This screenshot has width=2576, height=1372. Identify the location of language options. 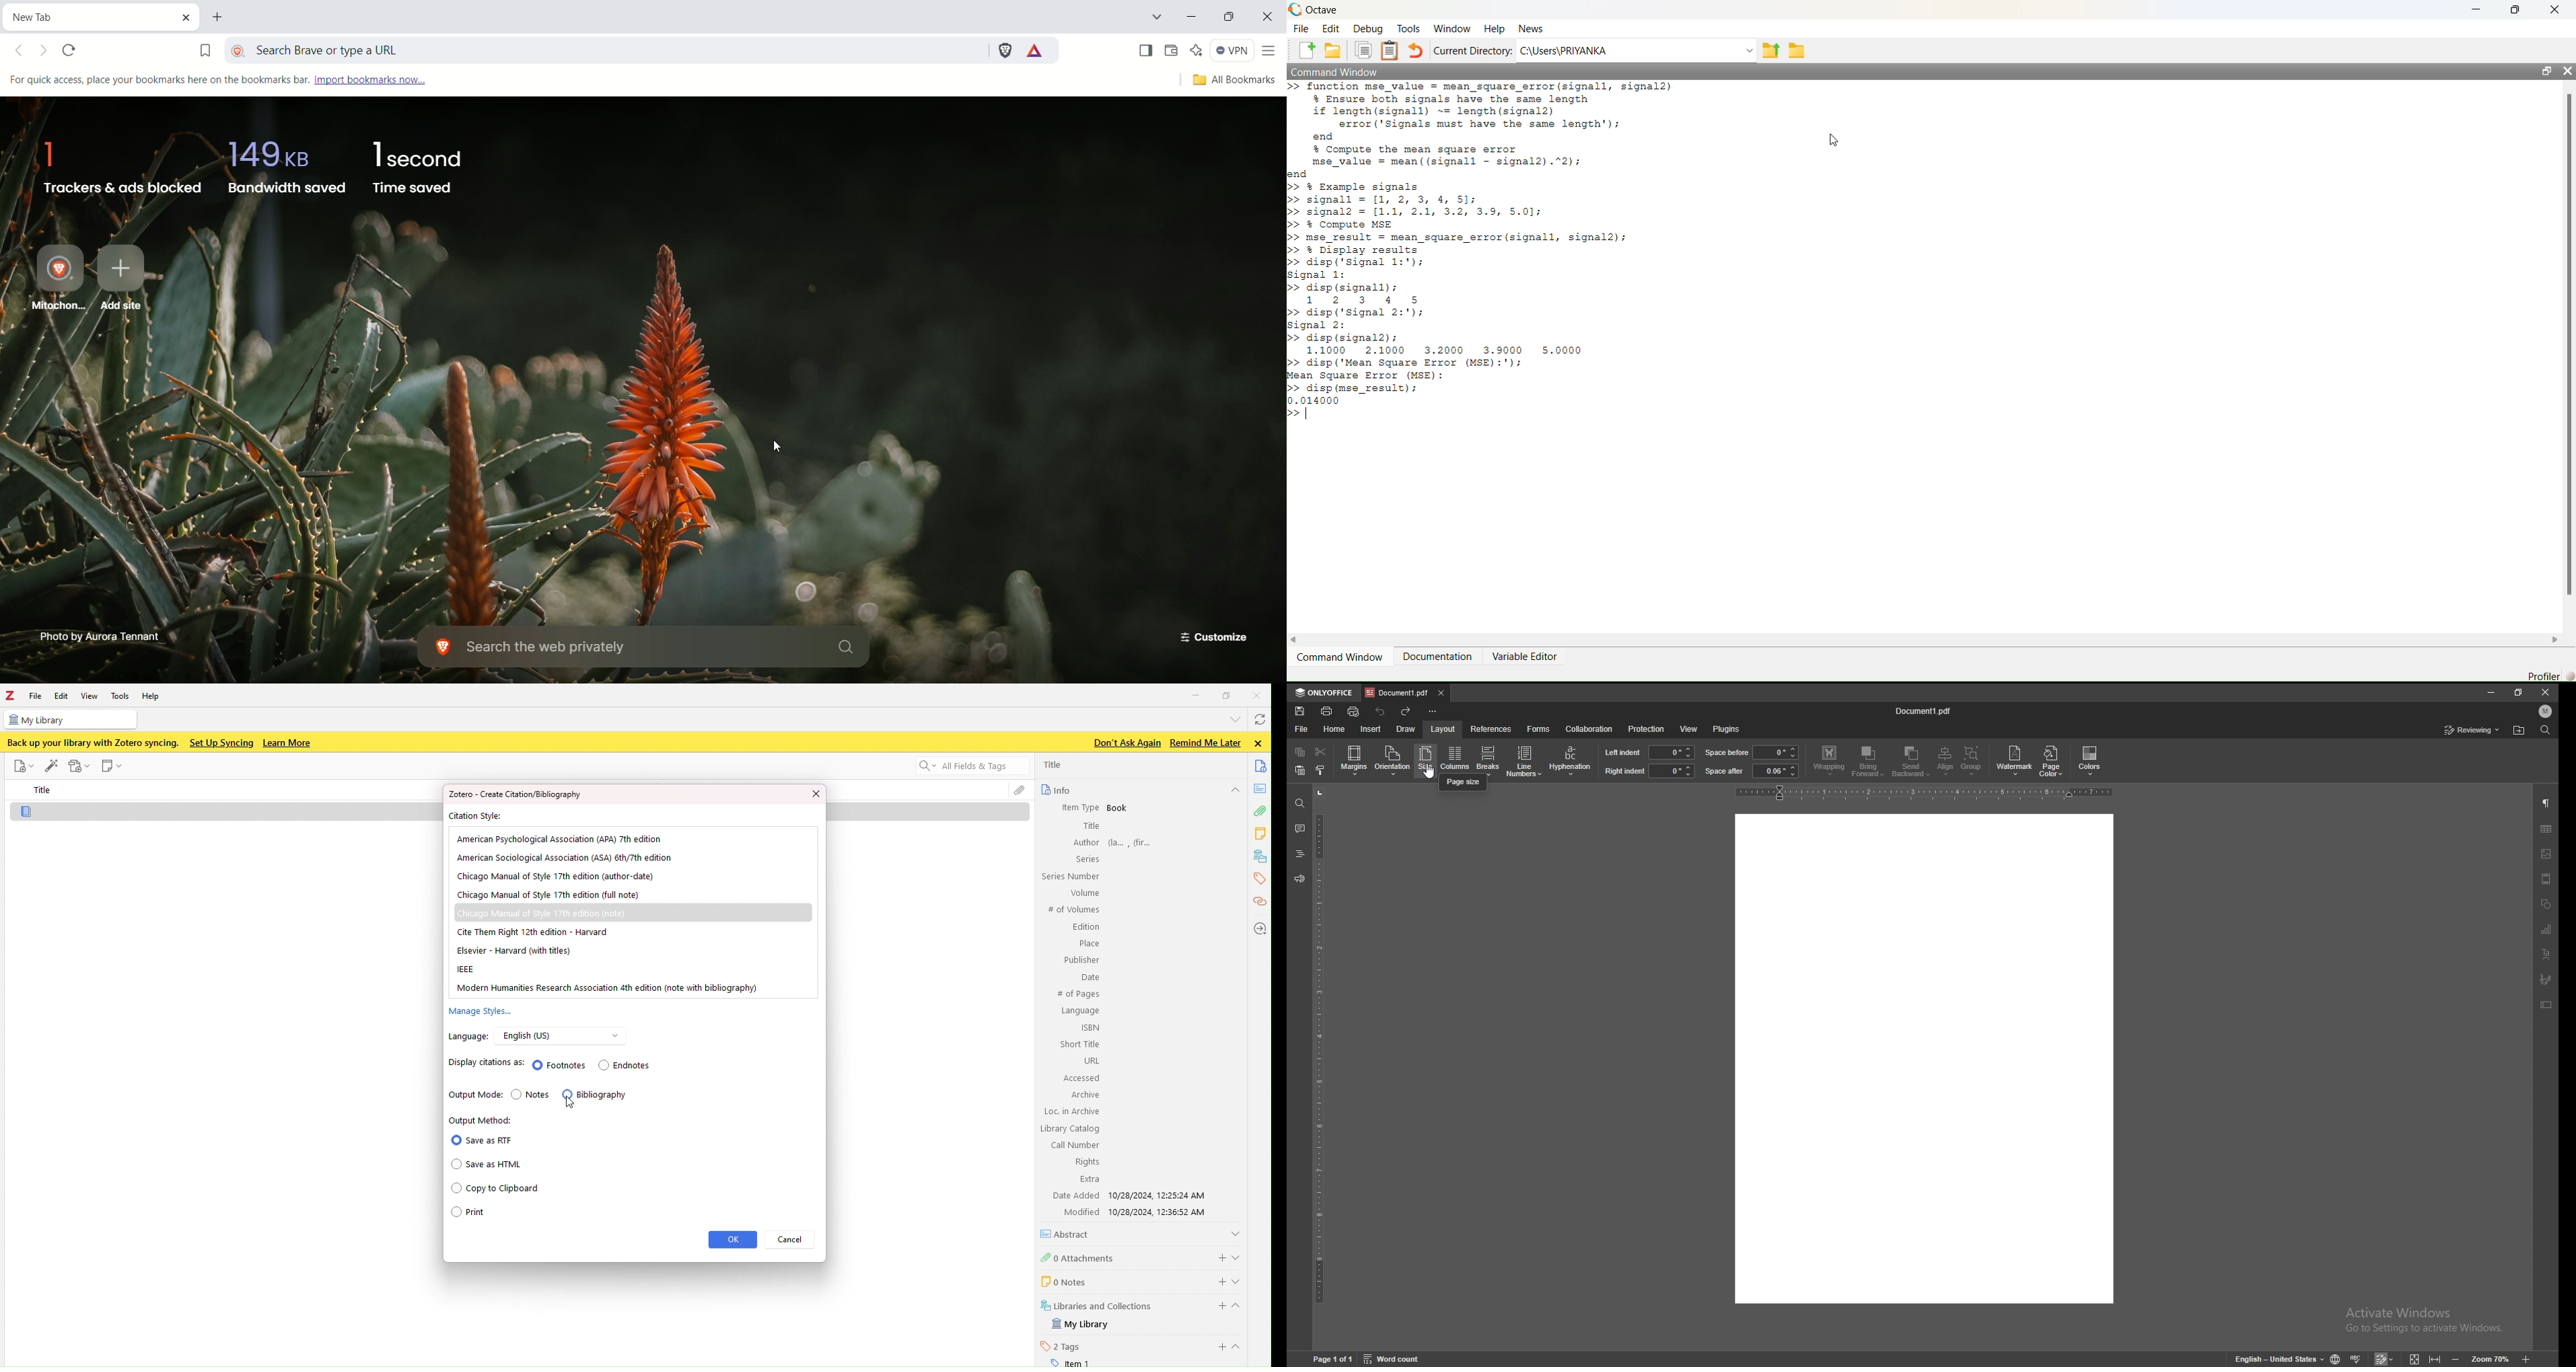
(570, 1034).